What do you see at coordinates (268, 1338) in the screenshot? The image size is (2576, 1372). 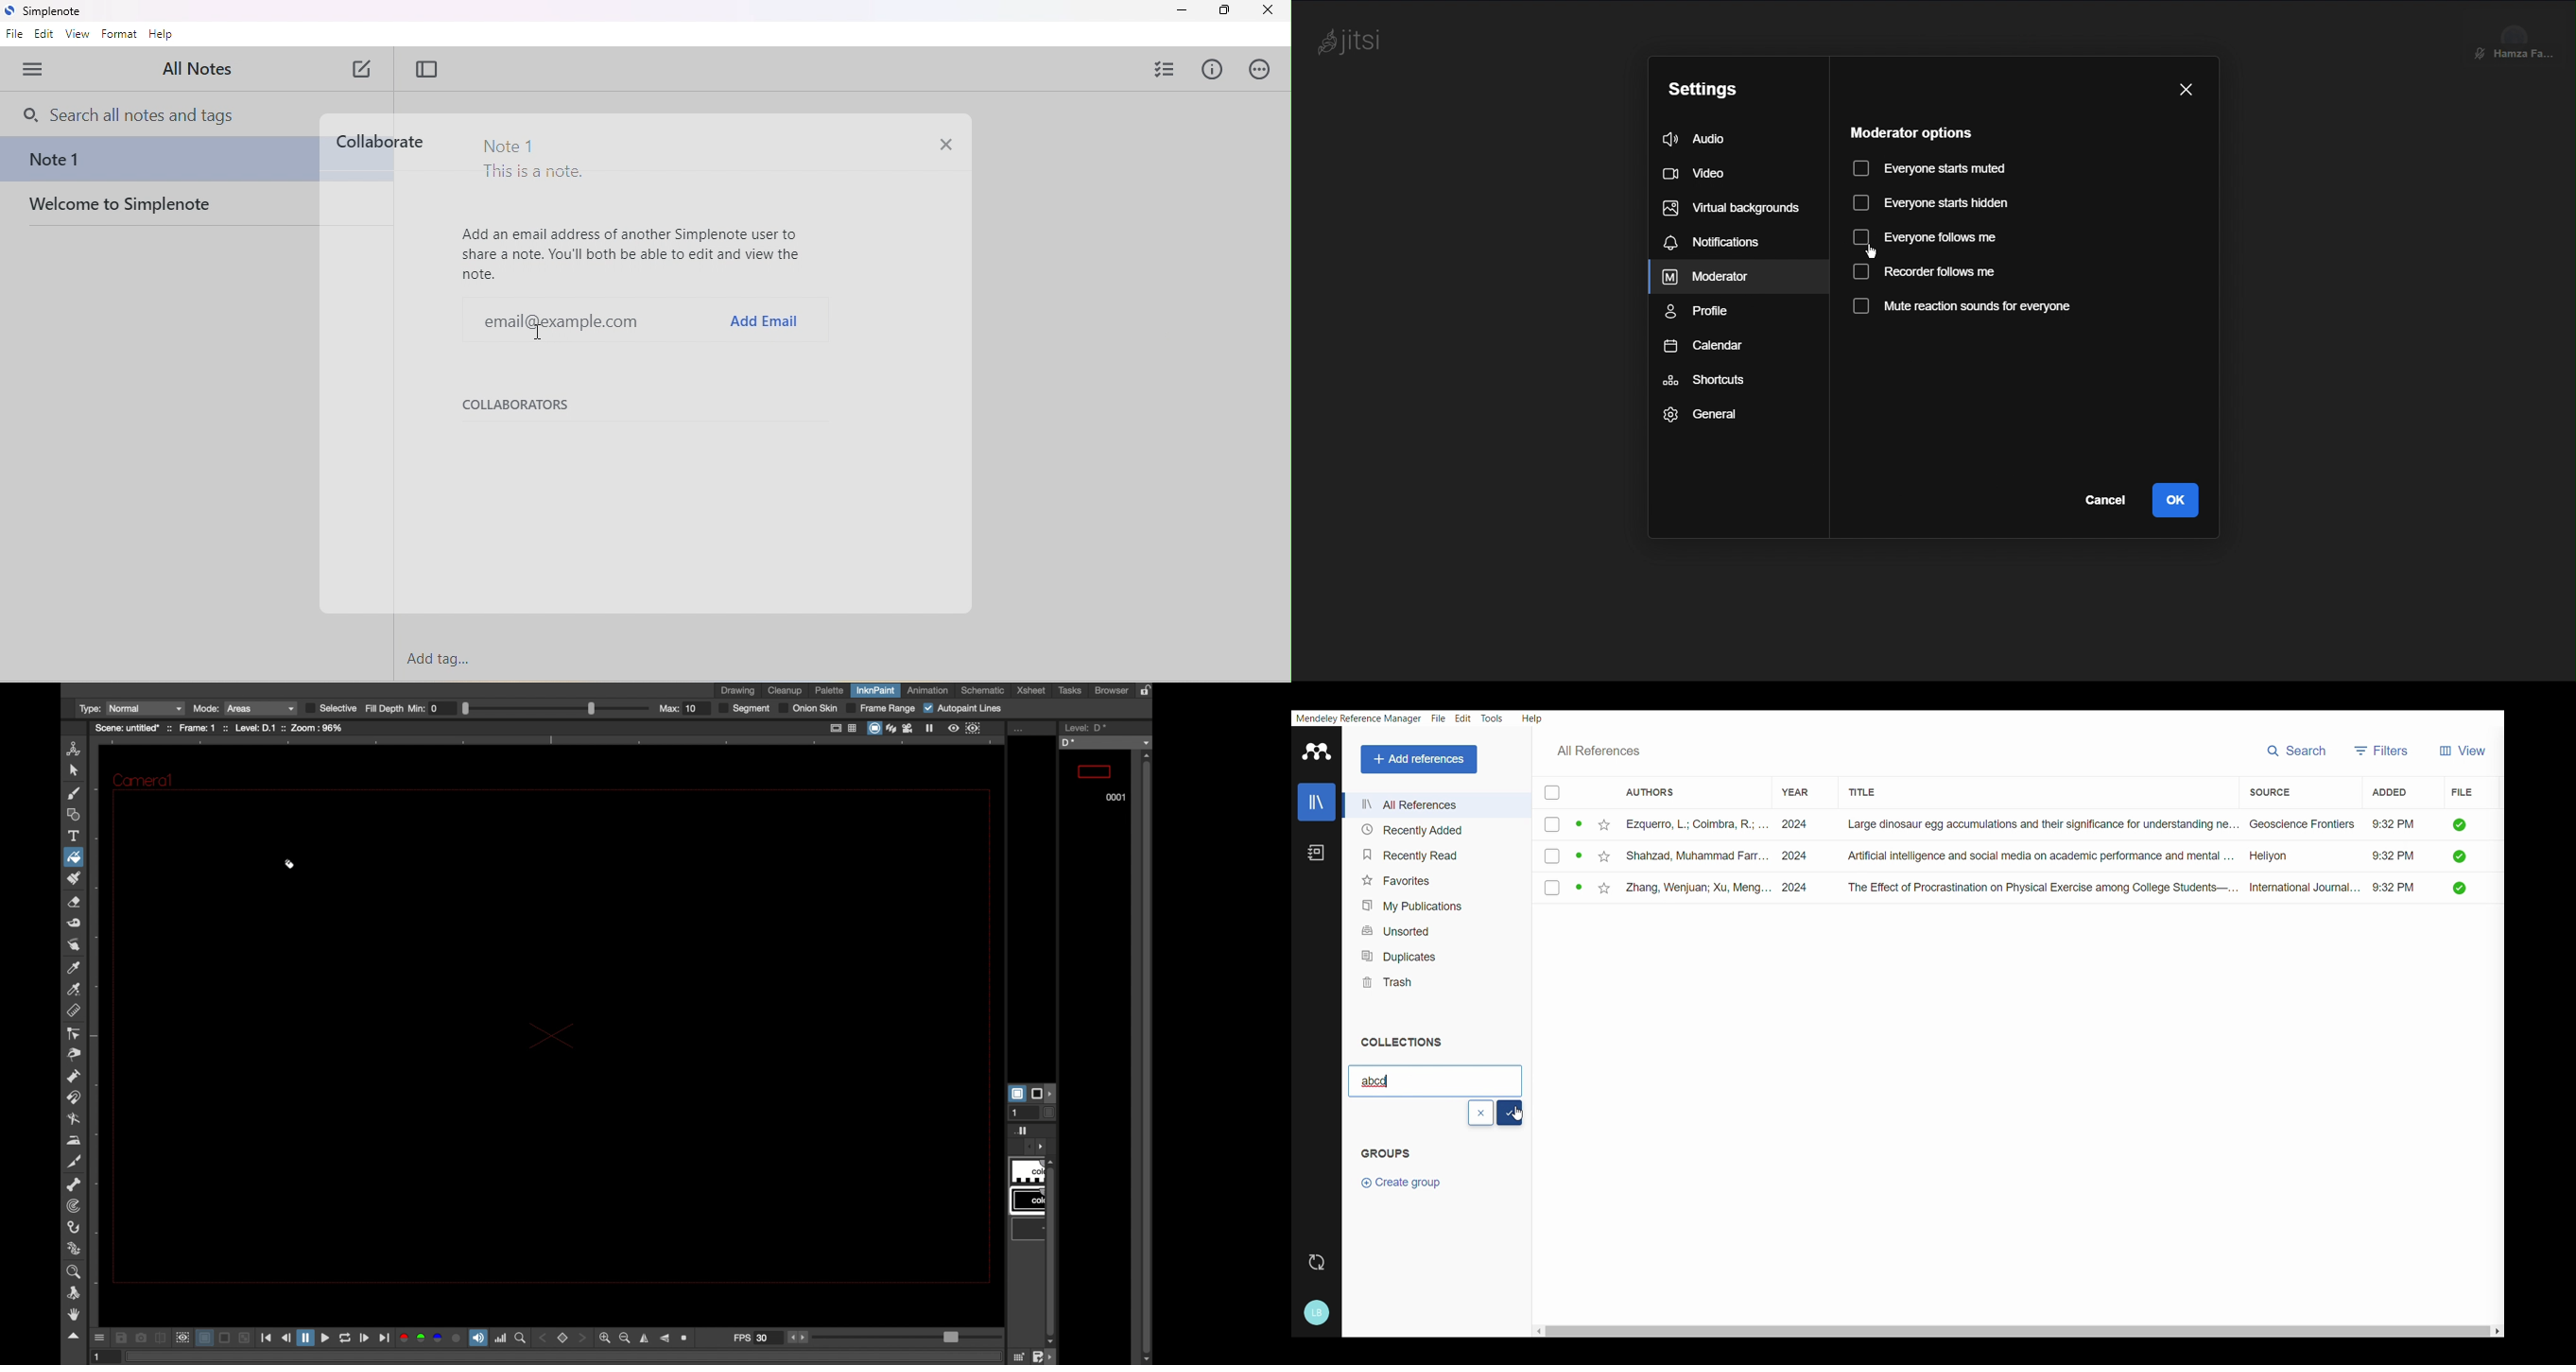 I see `first frame` at bounding box center [268, 1338].